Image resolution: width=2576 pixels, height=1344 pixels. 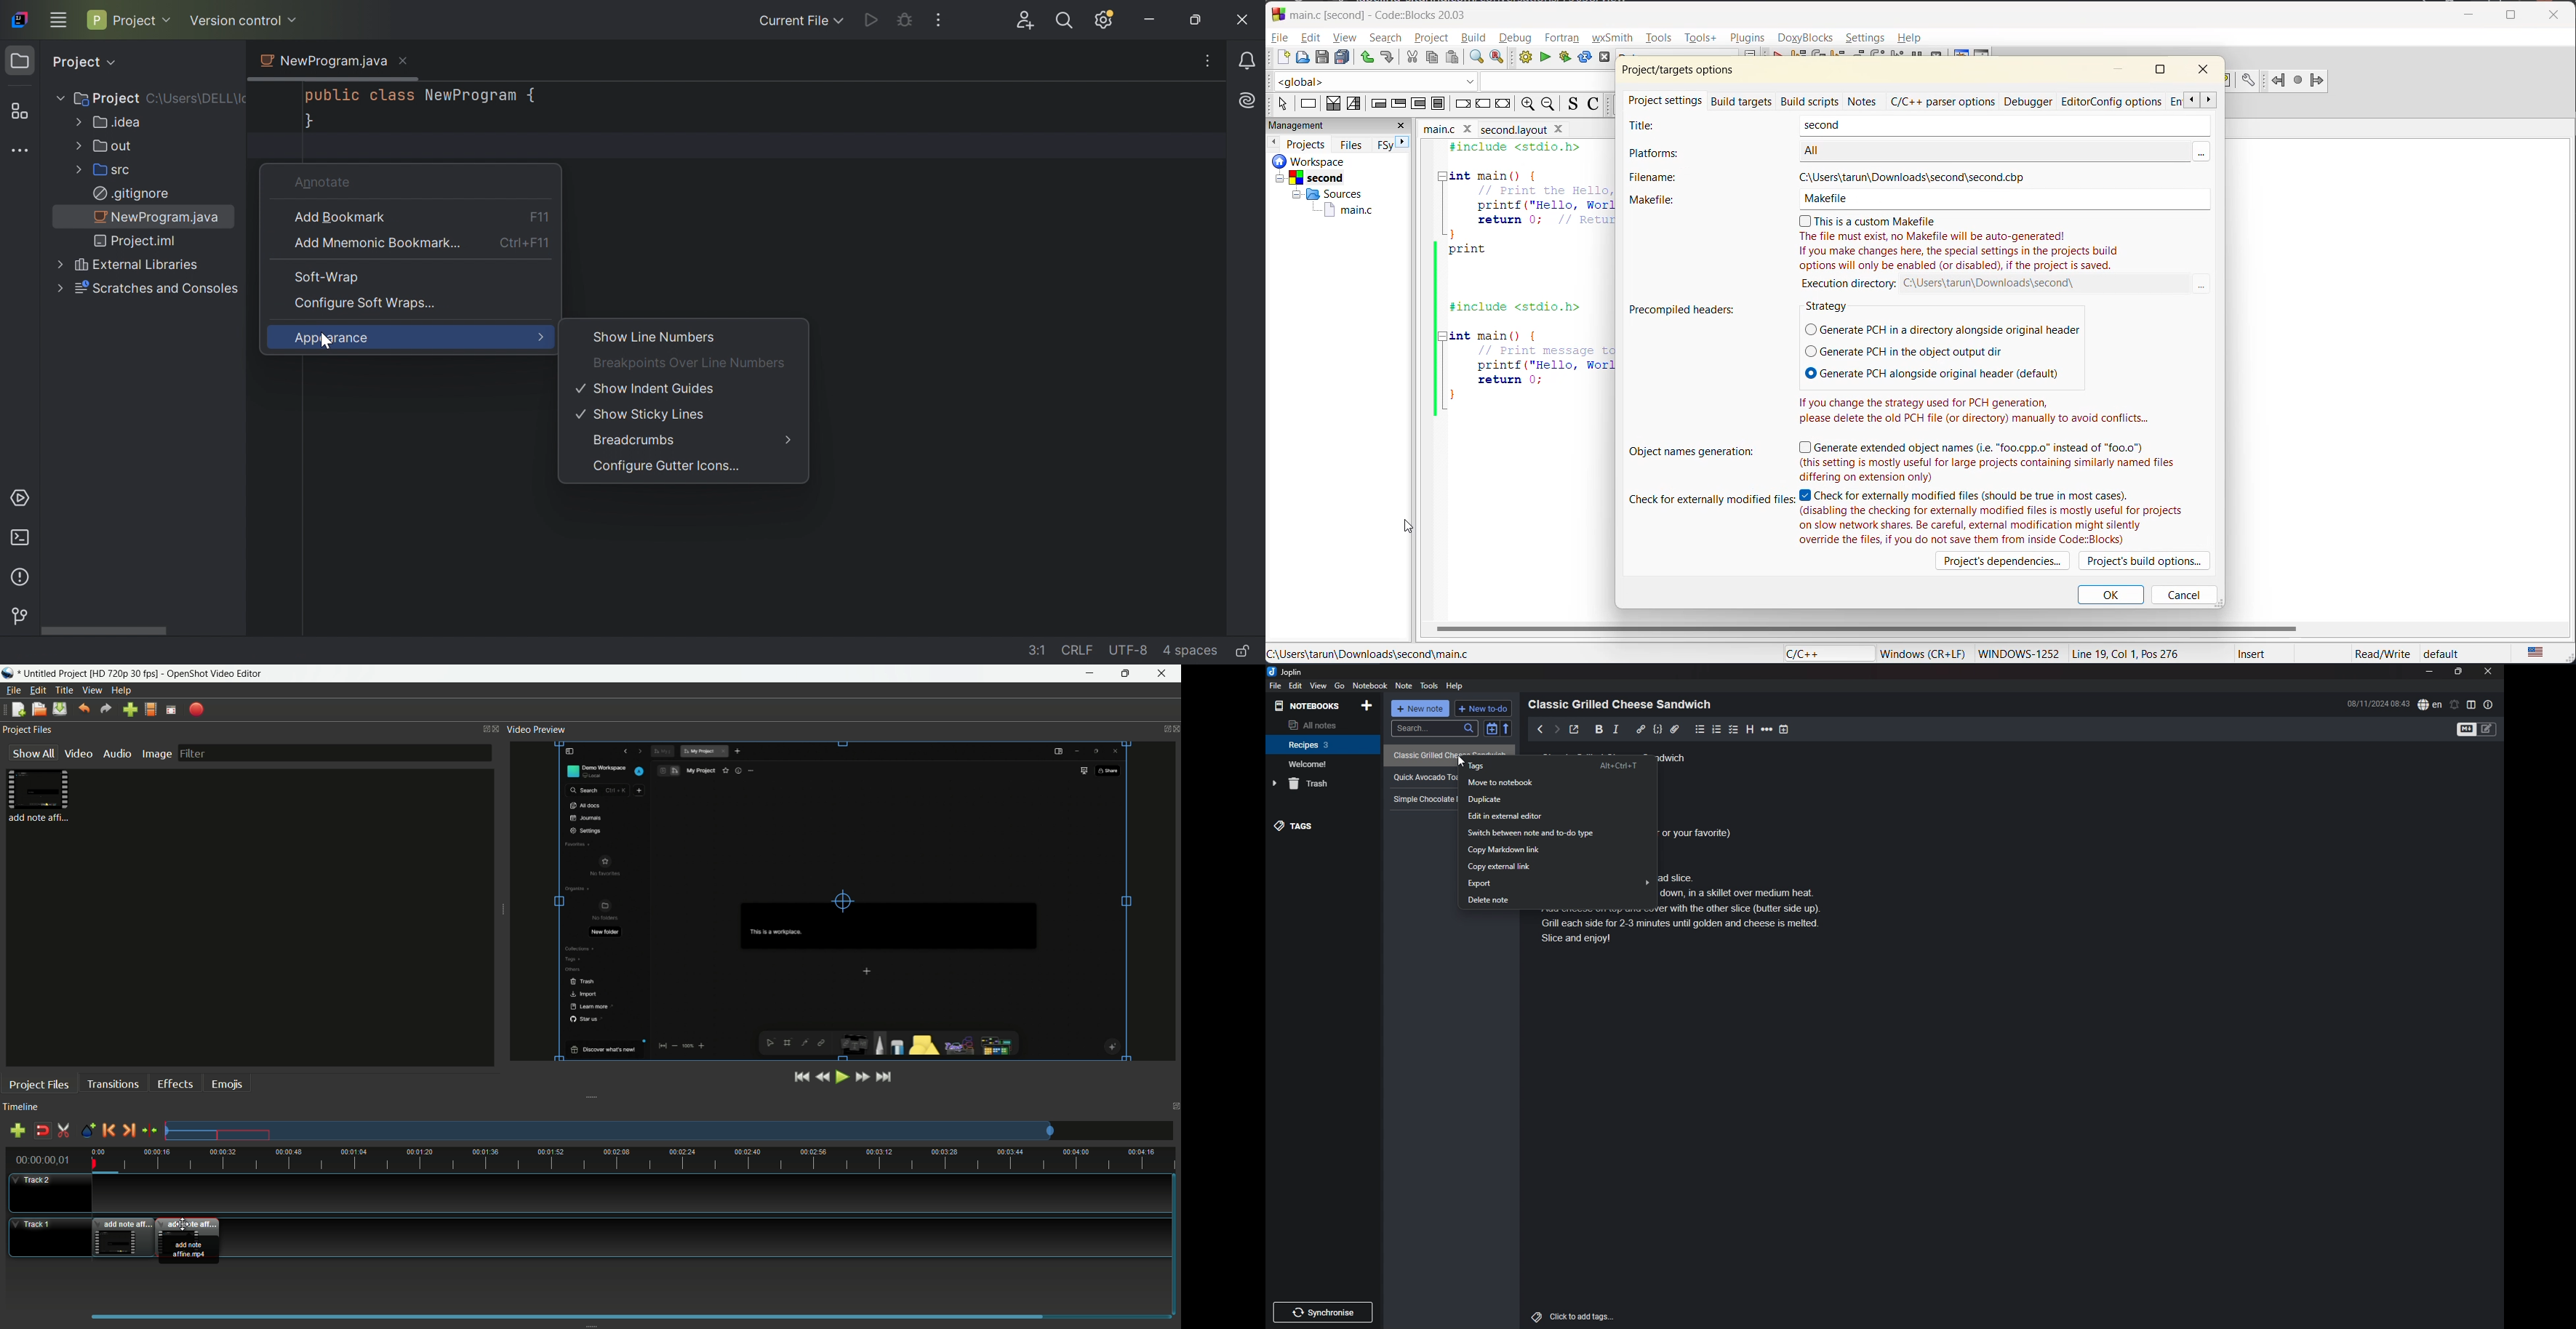 I want to click on management, so click(x=1322, y=125).